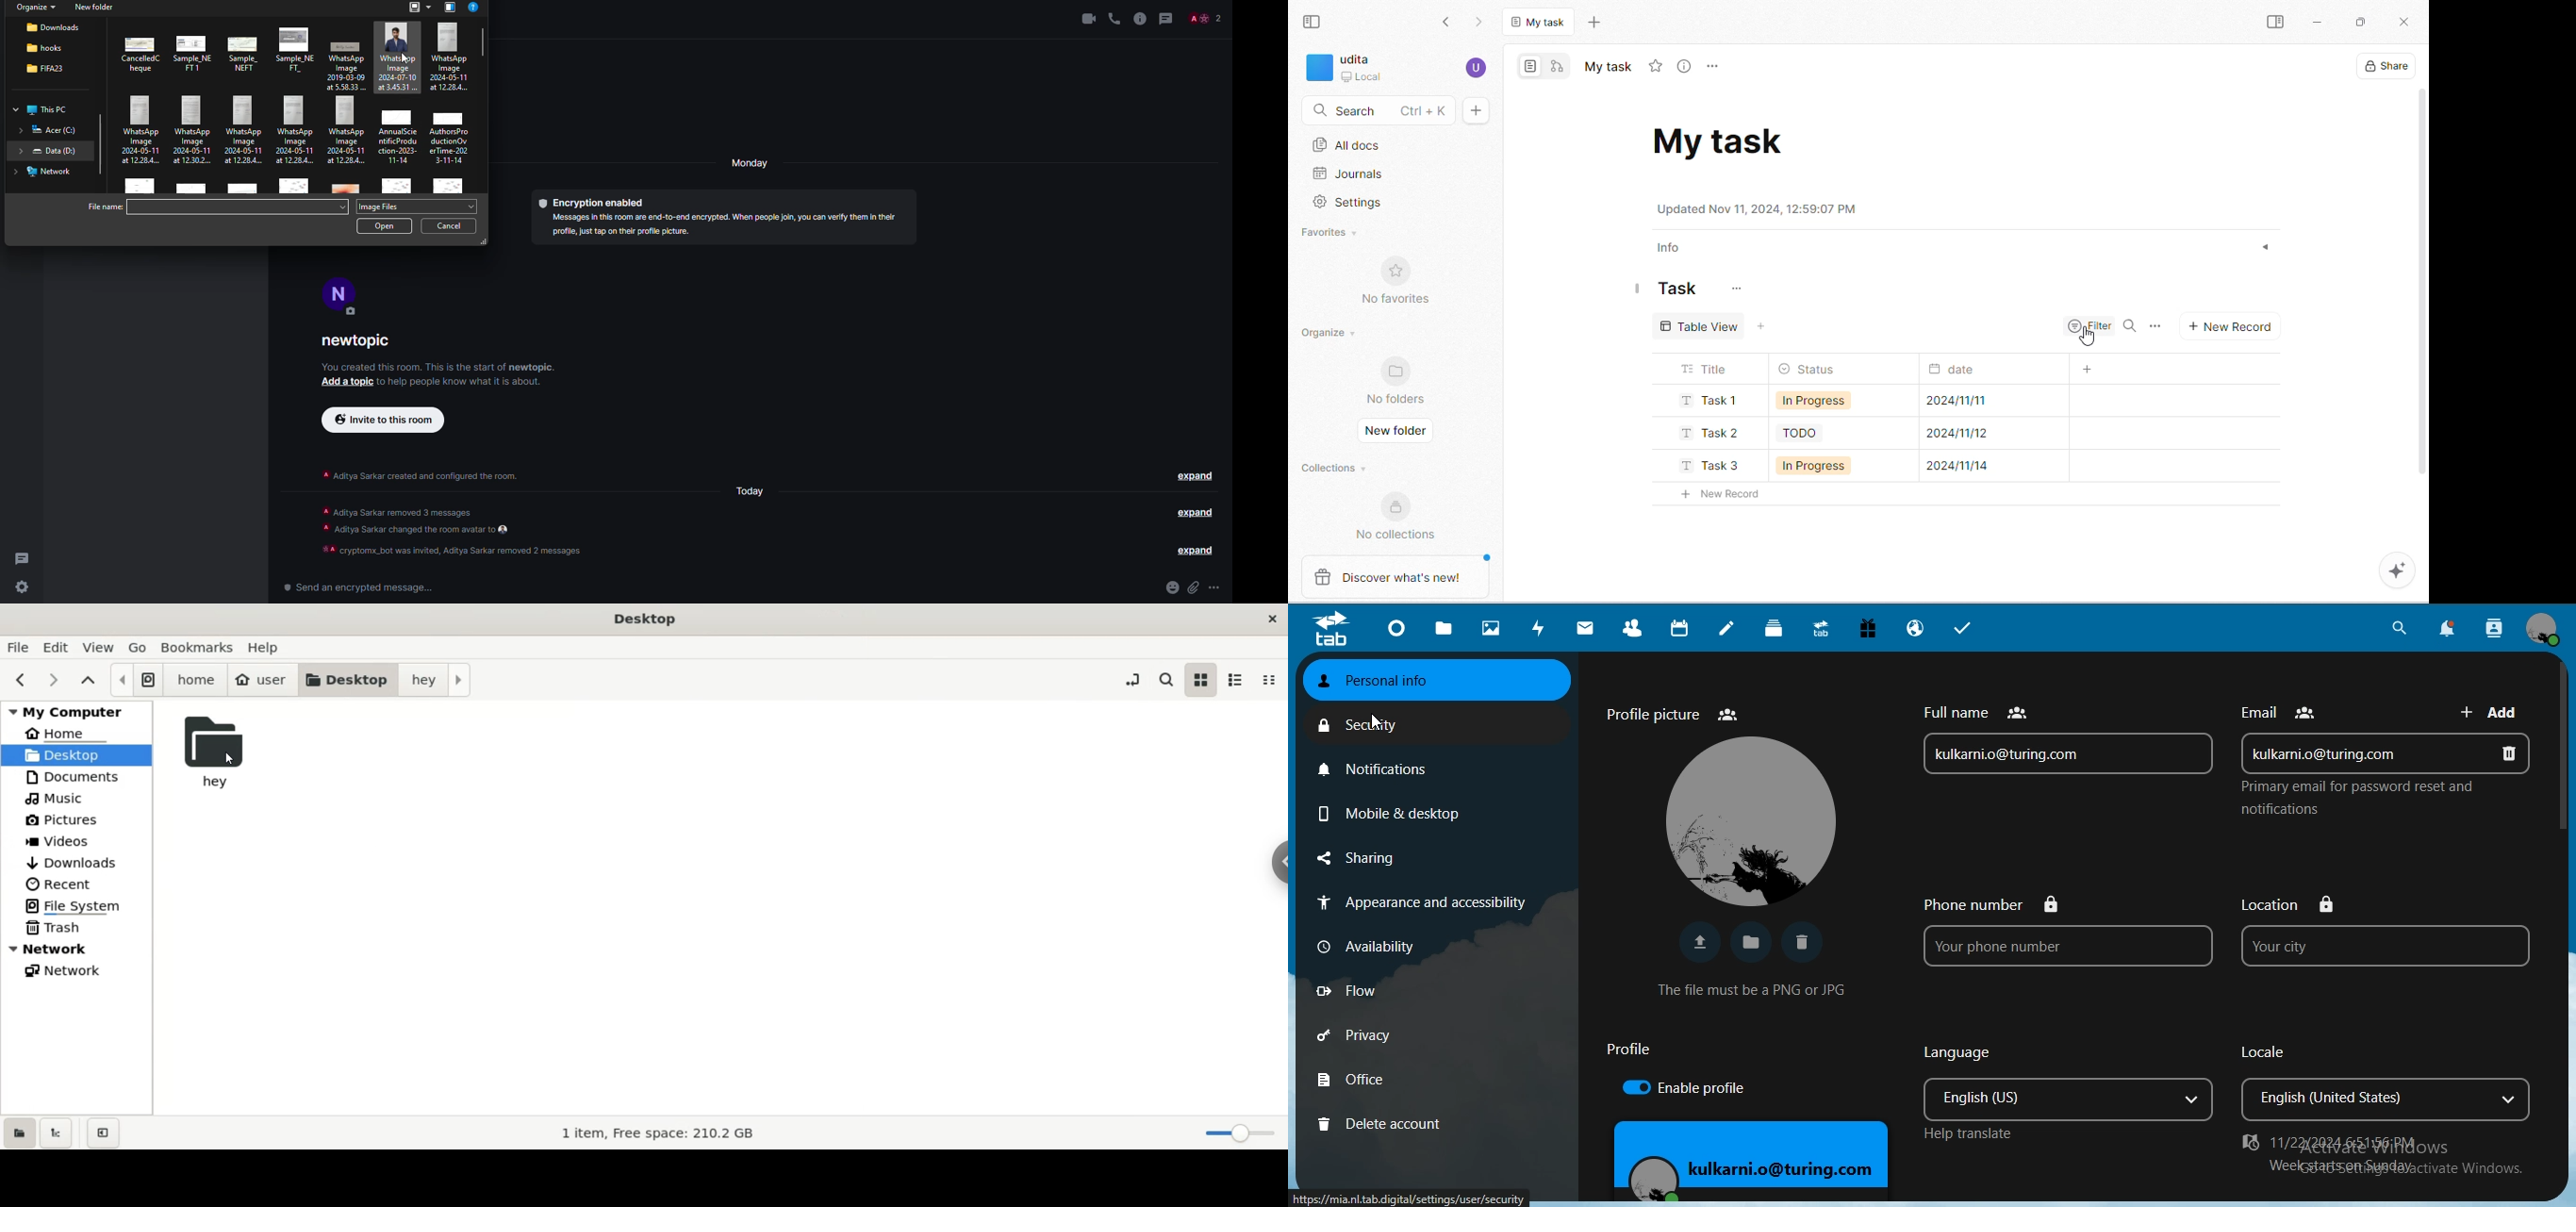 This screenshot has width=2576, height=1232. I want to click on icon, so click(1330, 629).